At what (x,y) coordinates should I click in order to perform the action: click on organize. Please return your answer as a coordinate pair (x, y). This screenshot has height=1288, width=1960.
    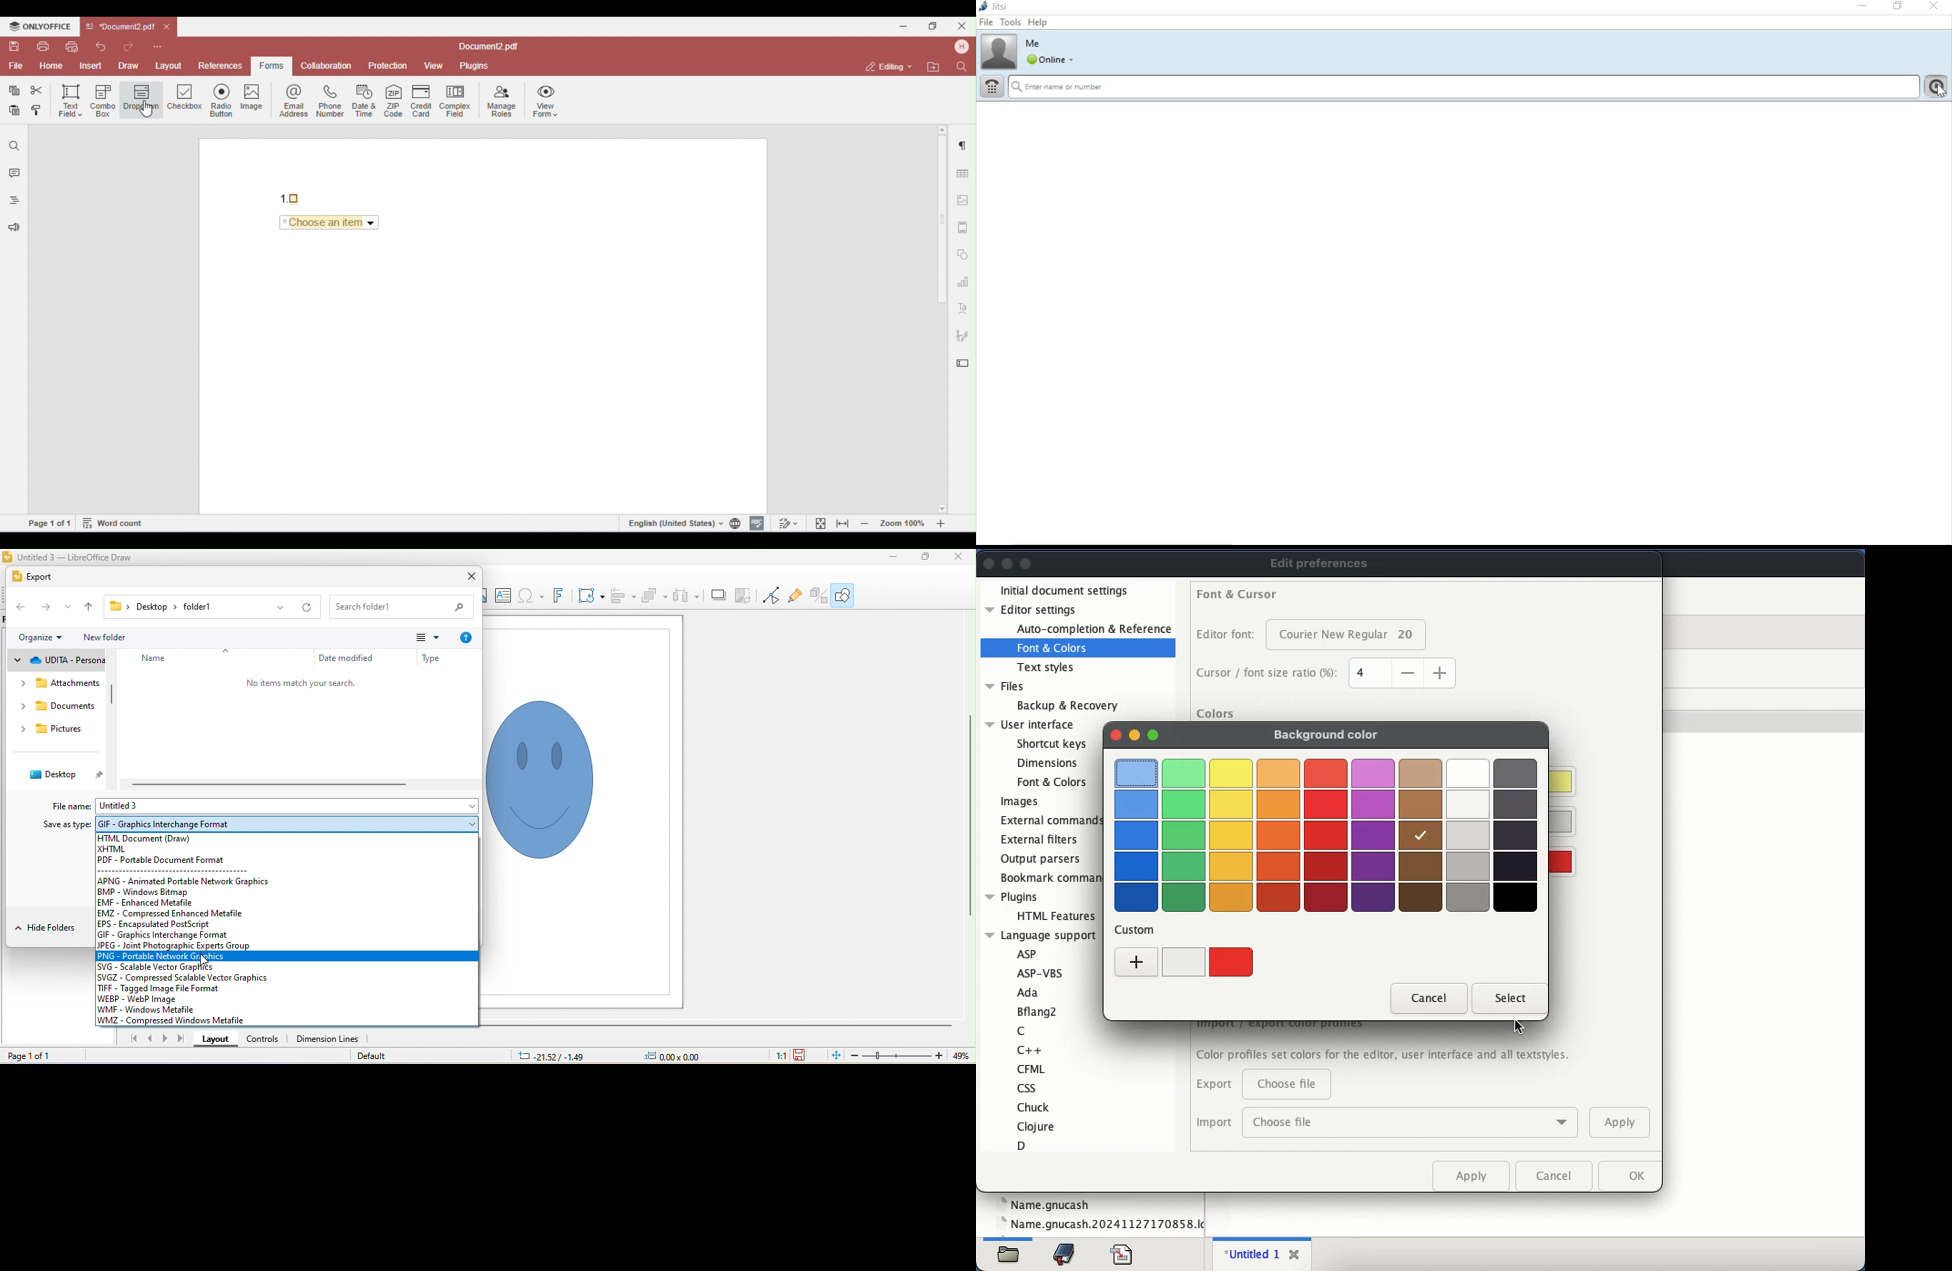
    Looking at the image, I should click on (34, 637).